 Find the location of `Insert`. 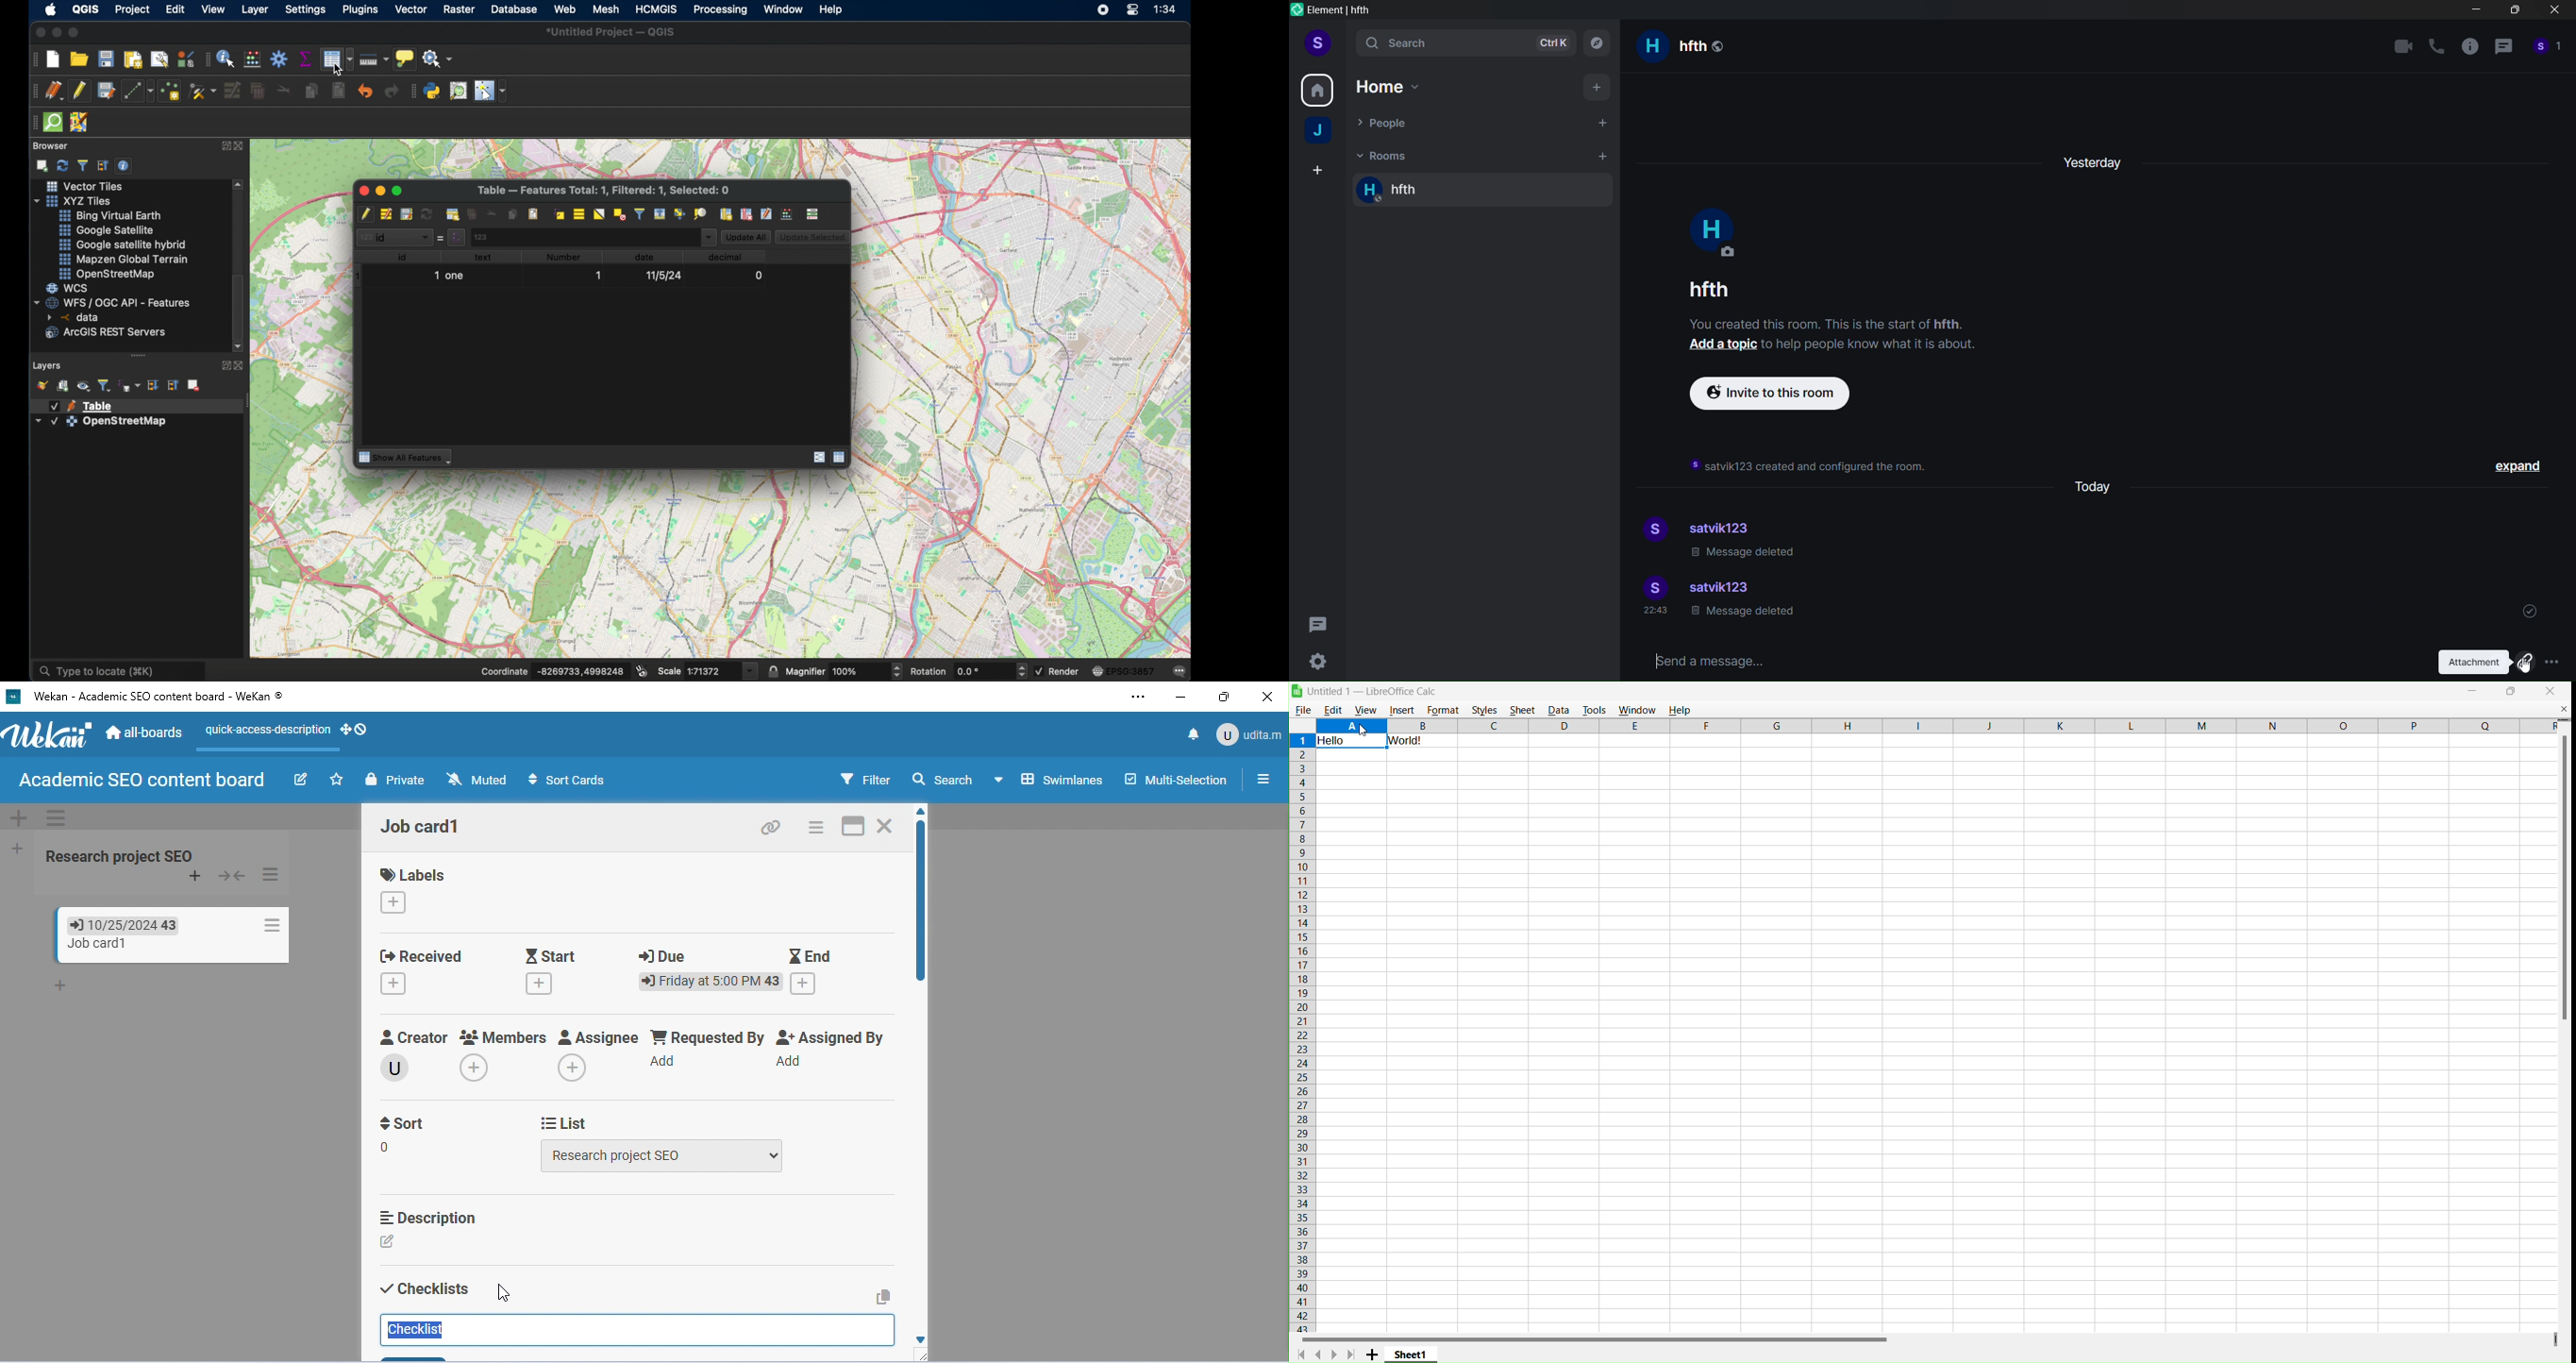

Insert is located at coordinates (1402, 711).